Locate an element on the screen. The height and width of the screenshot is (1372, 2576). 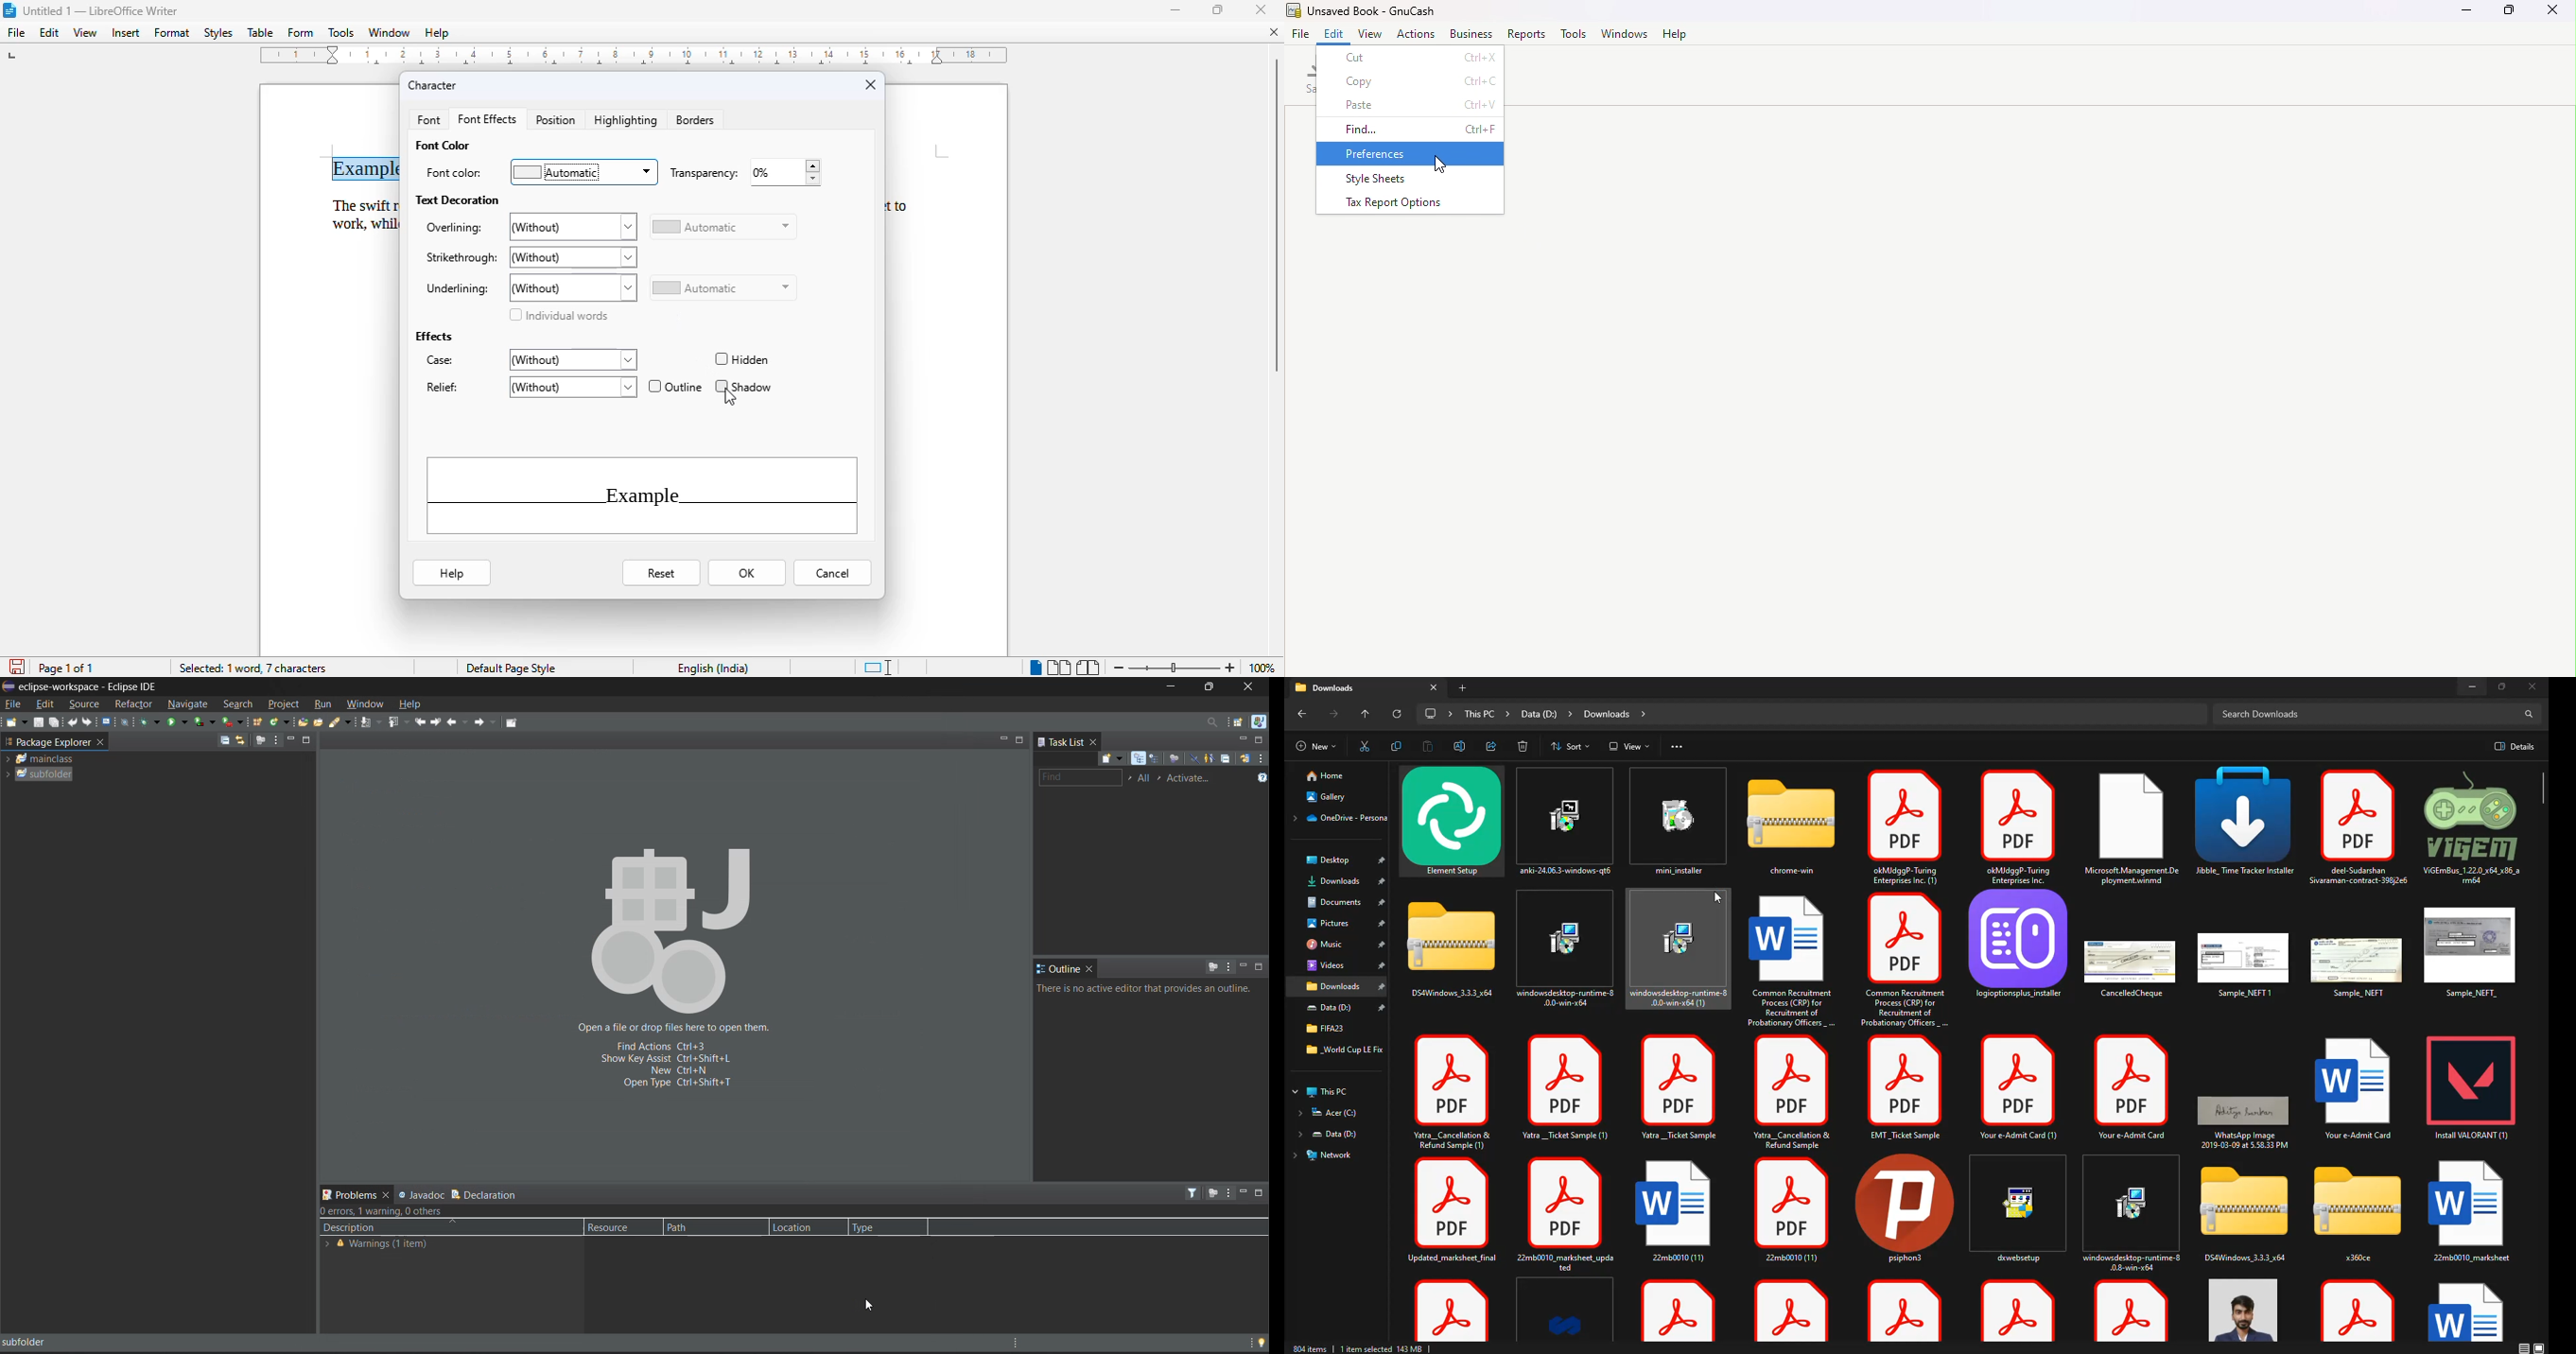
select working set is located at coordinates (1130, 777).